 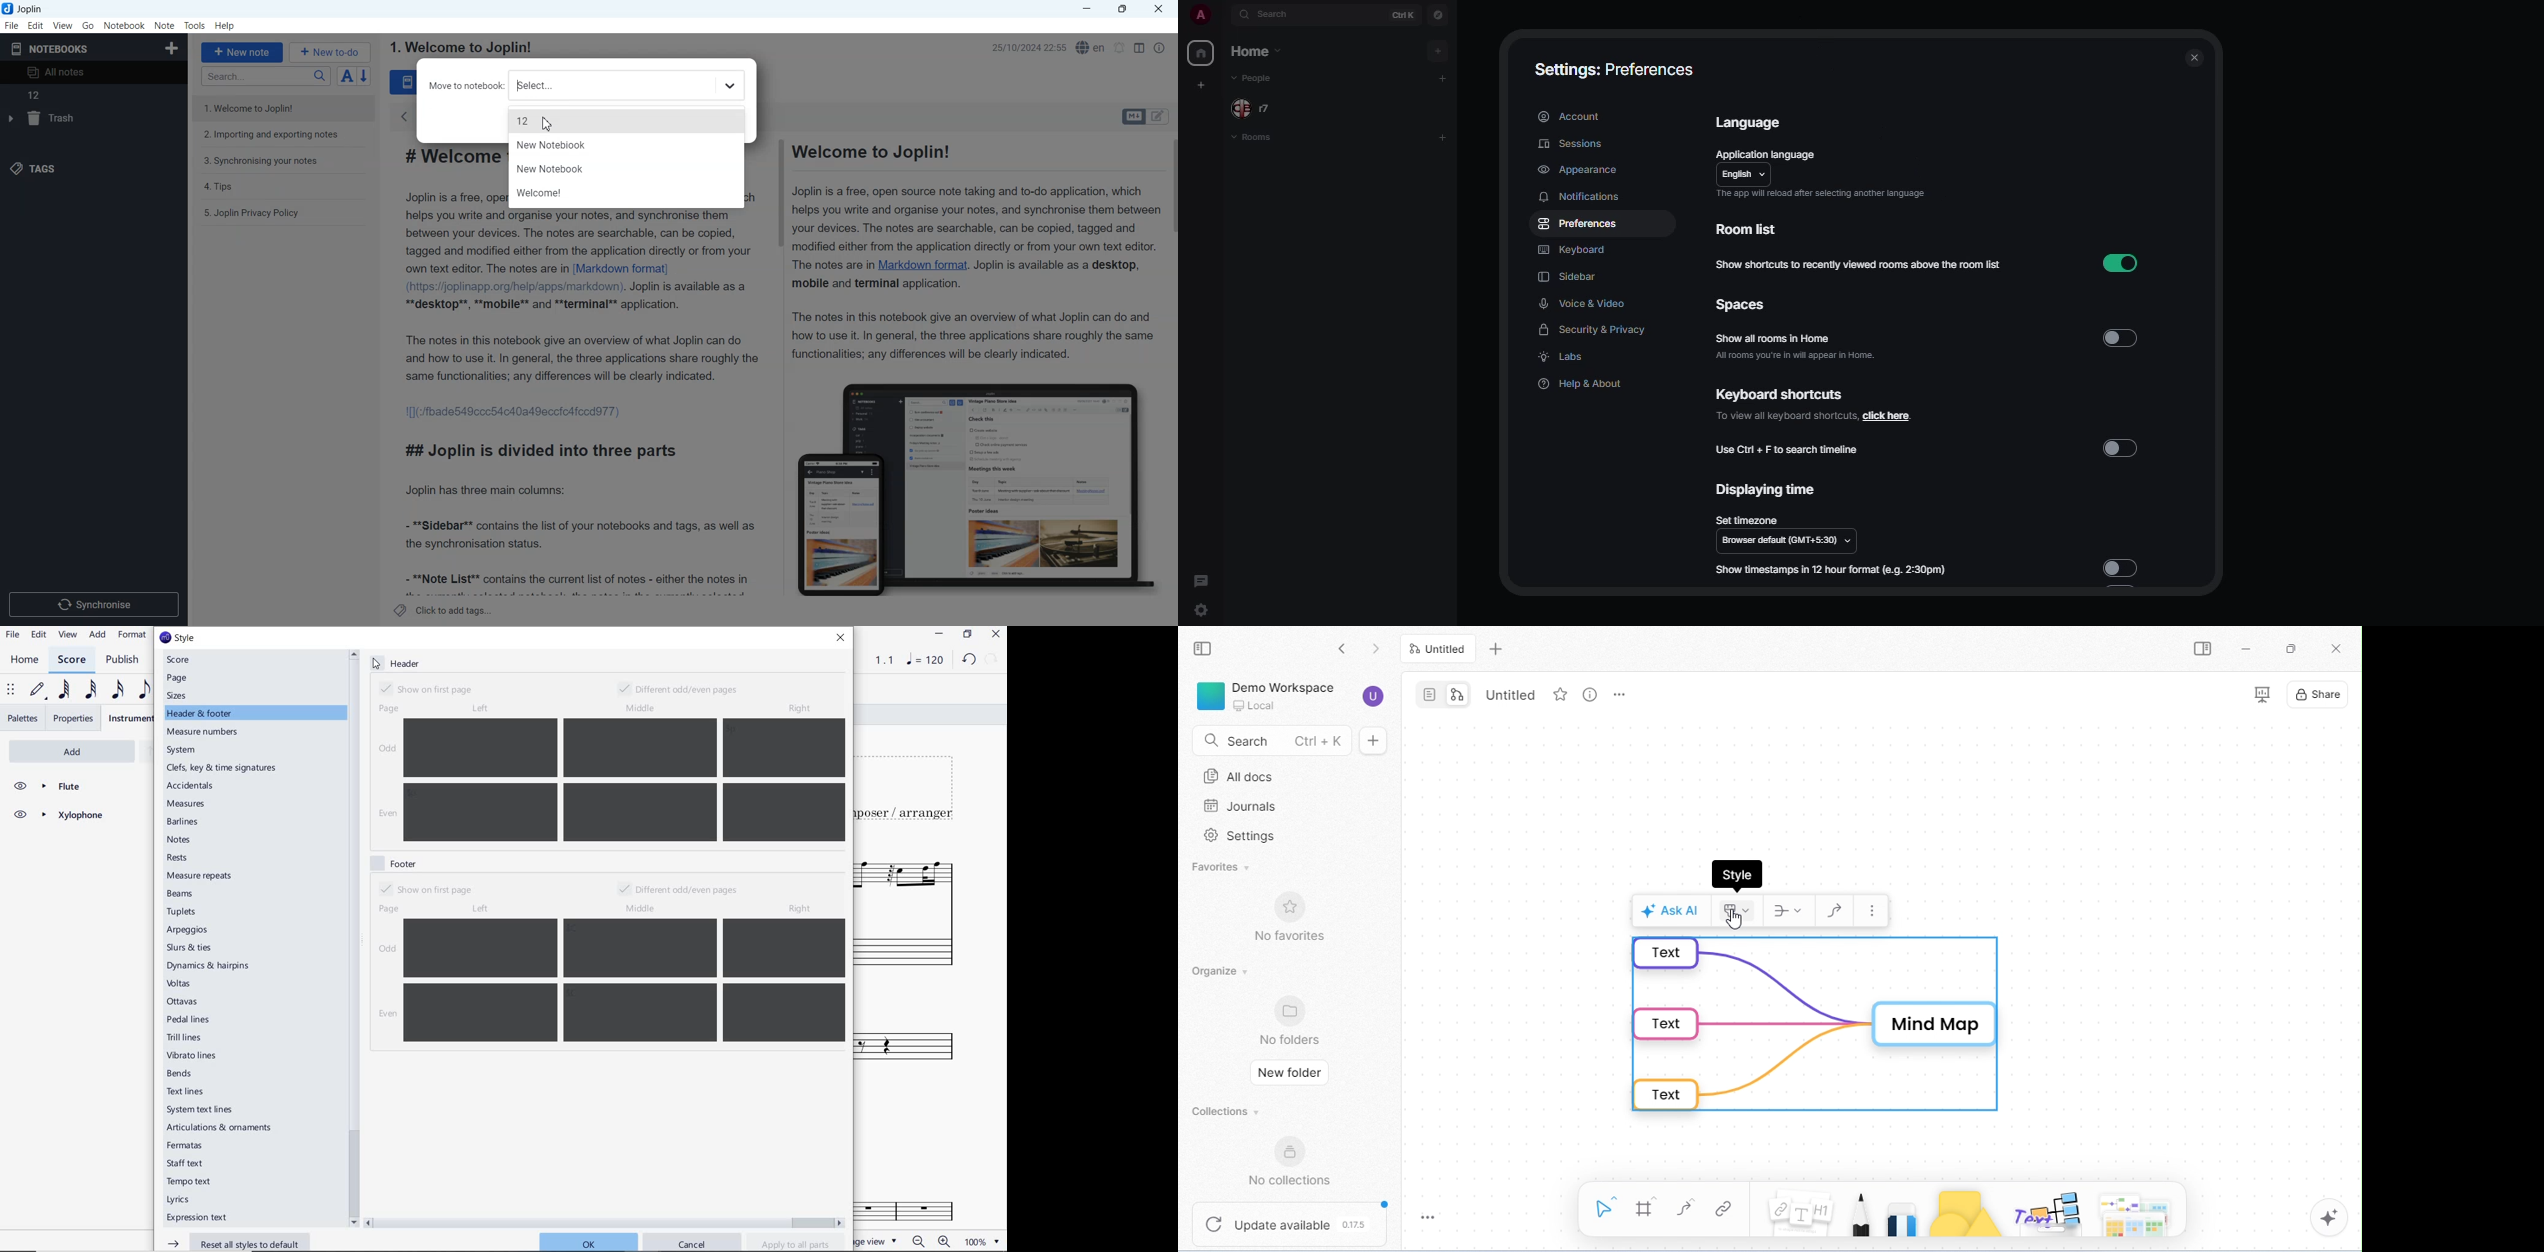 What do you see at coordinates (2335, 650) in the screenshot?
I see `close` at bounding box center [2335, 650].